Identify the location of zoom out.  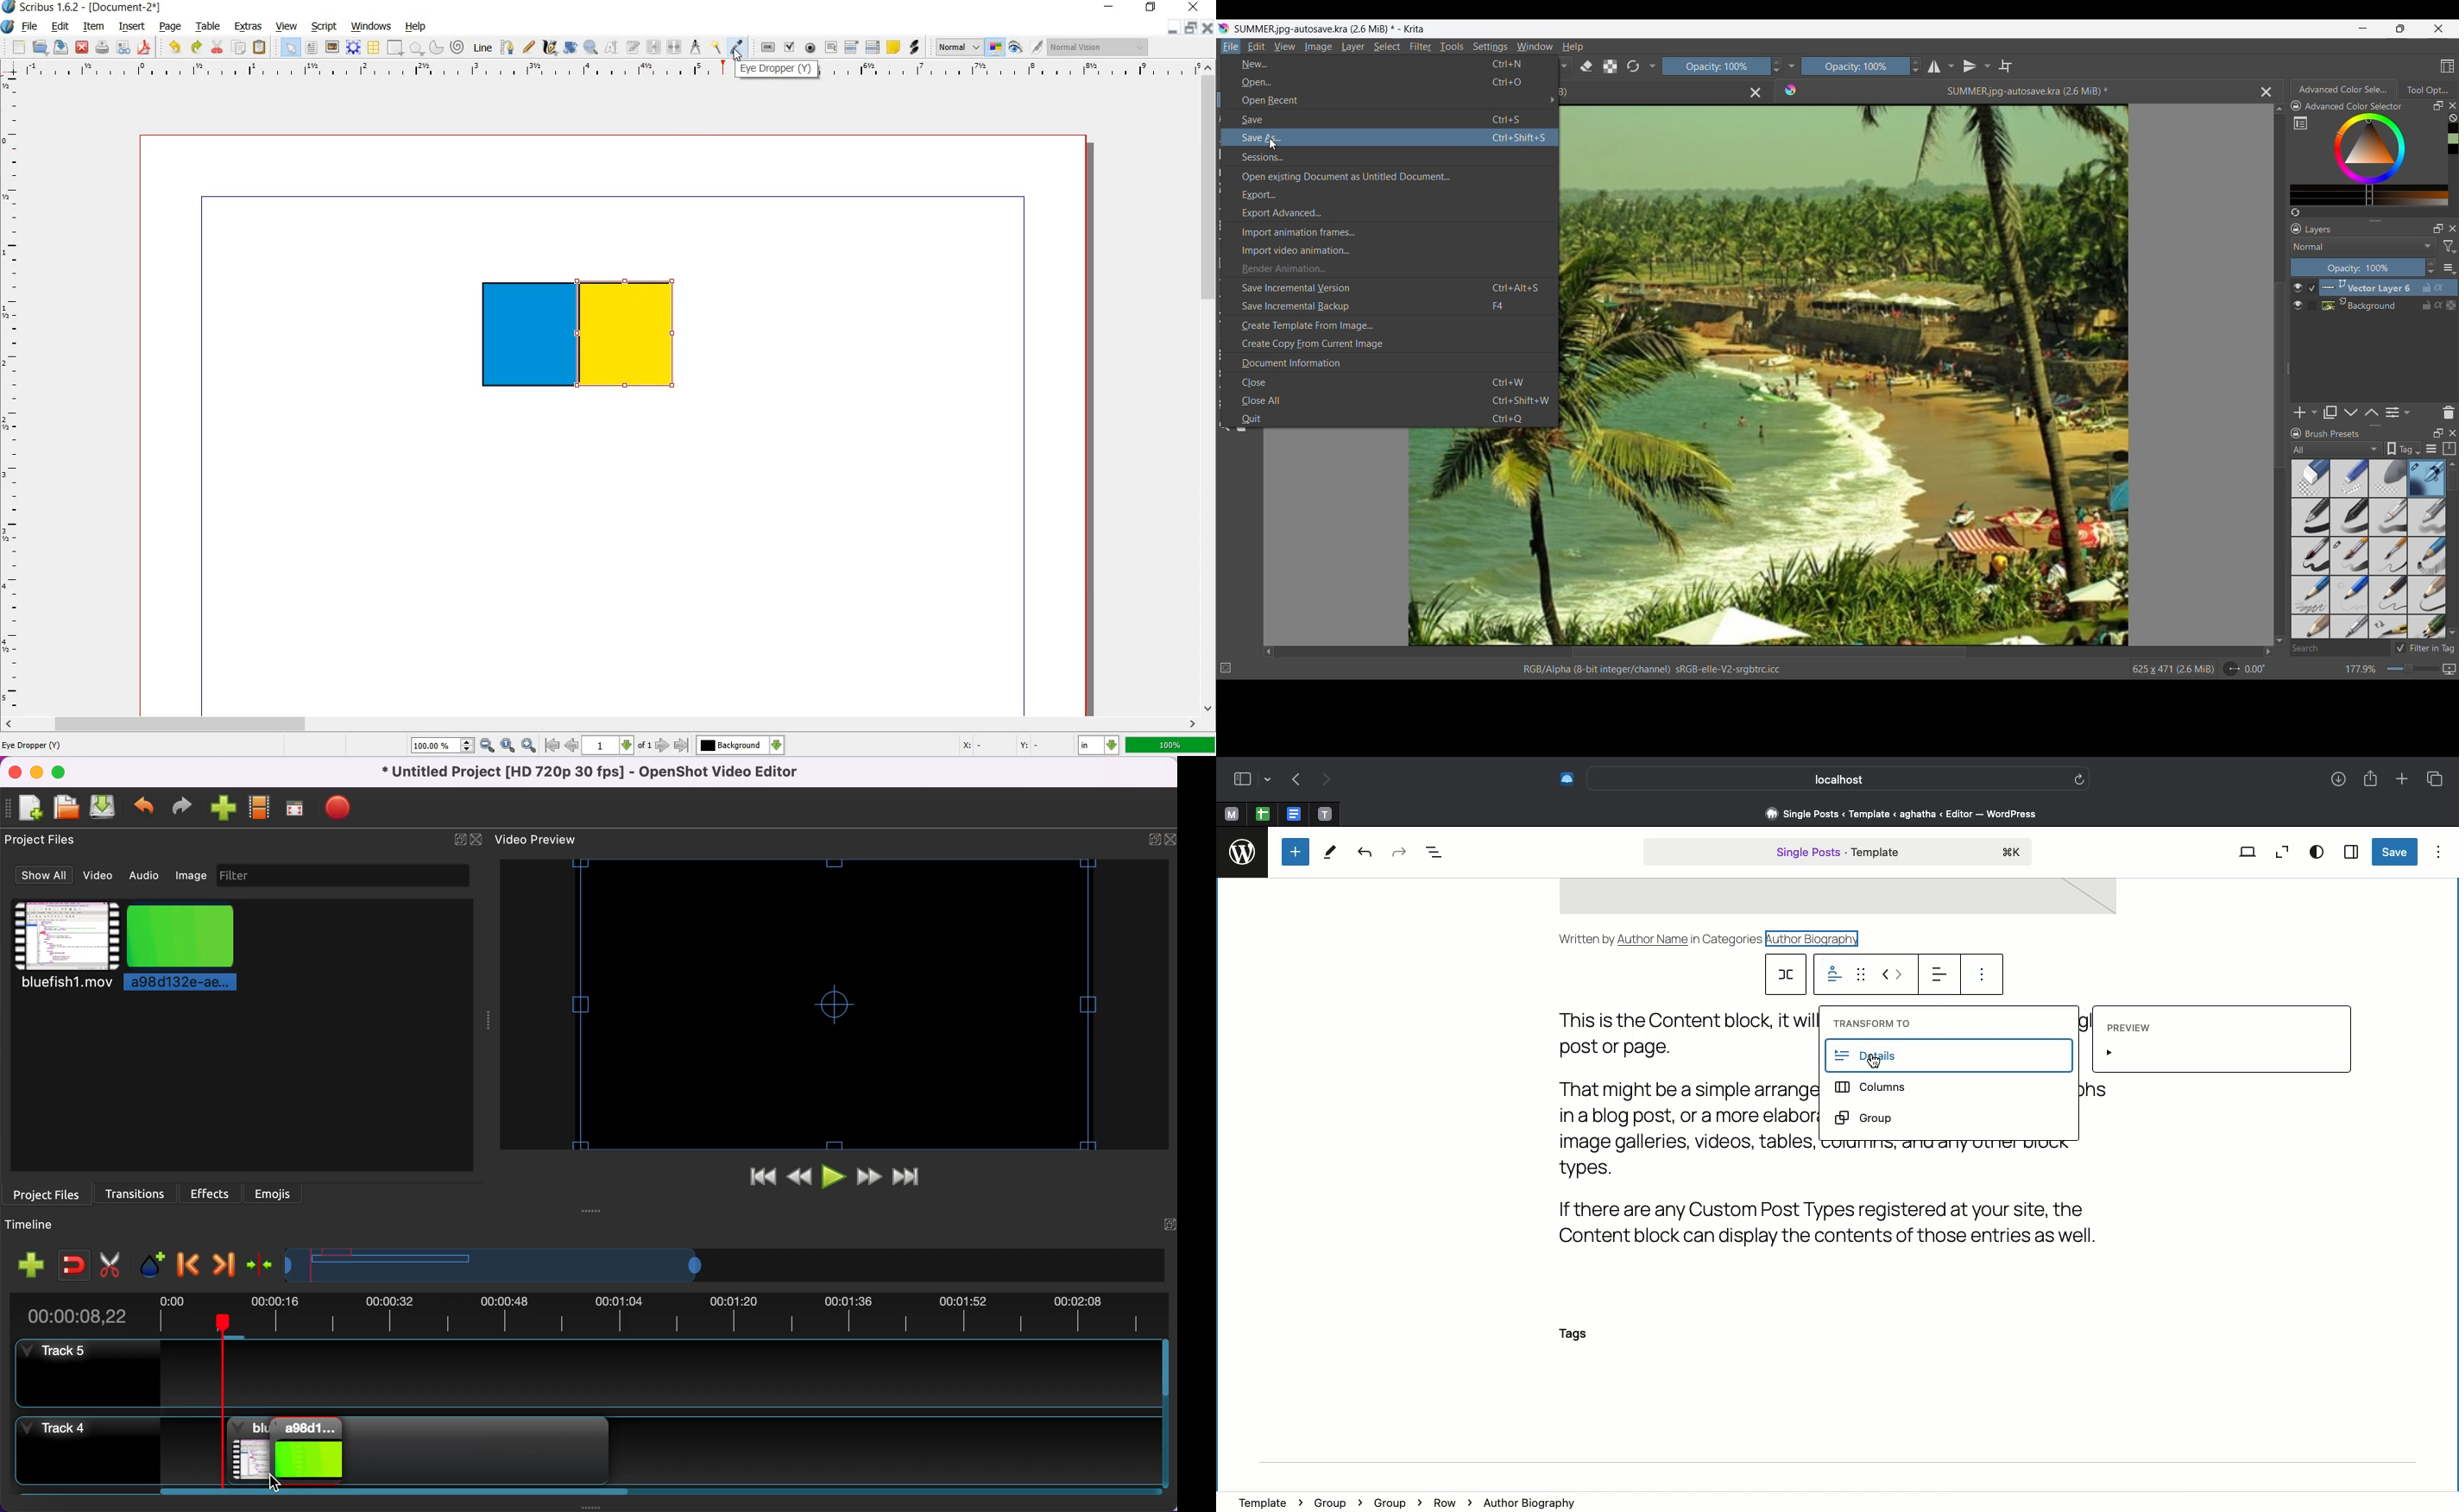
(487, 744).